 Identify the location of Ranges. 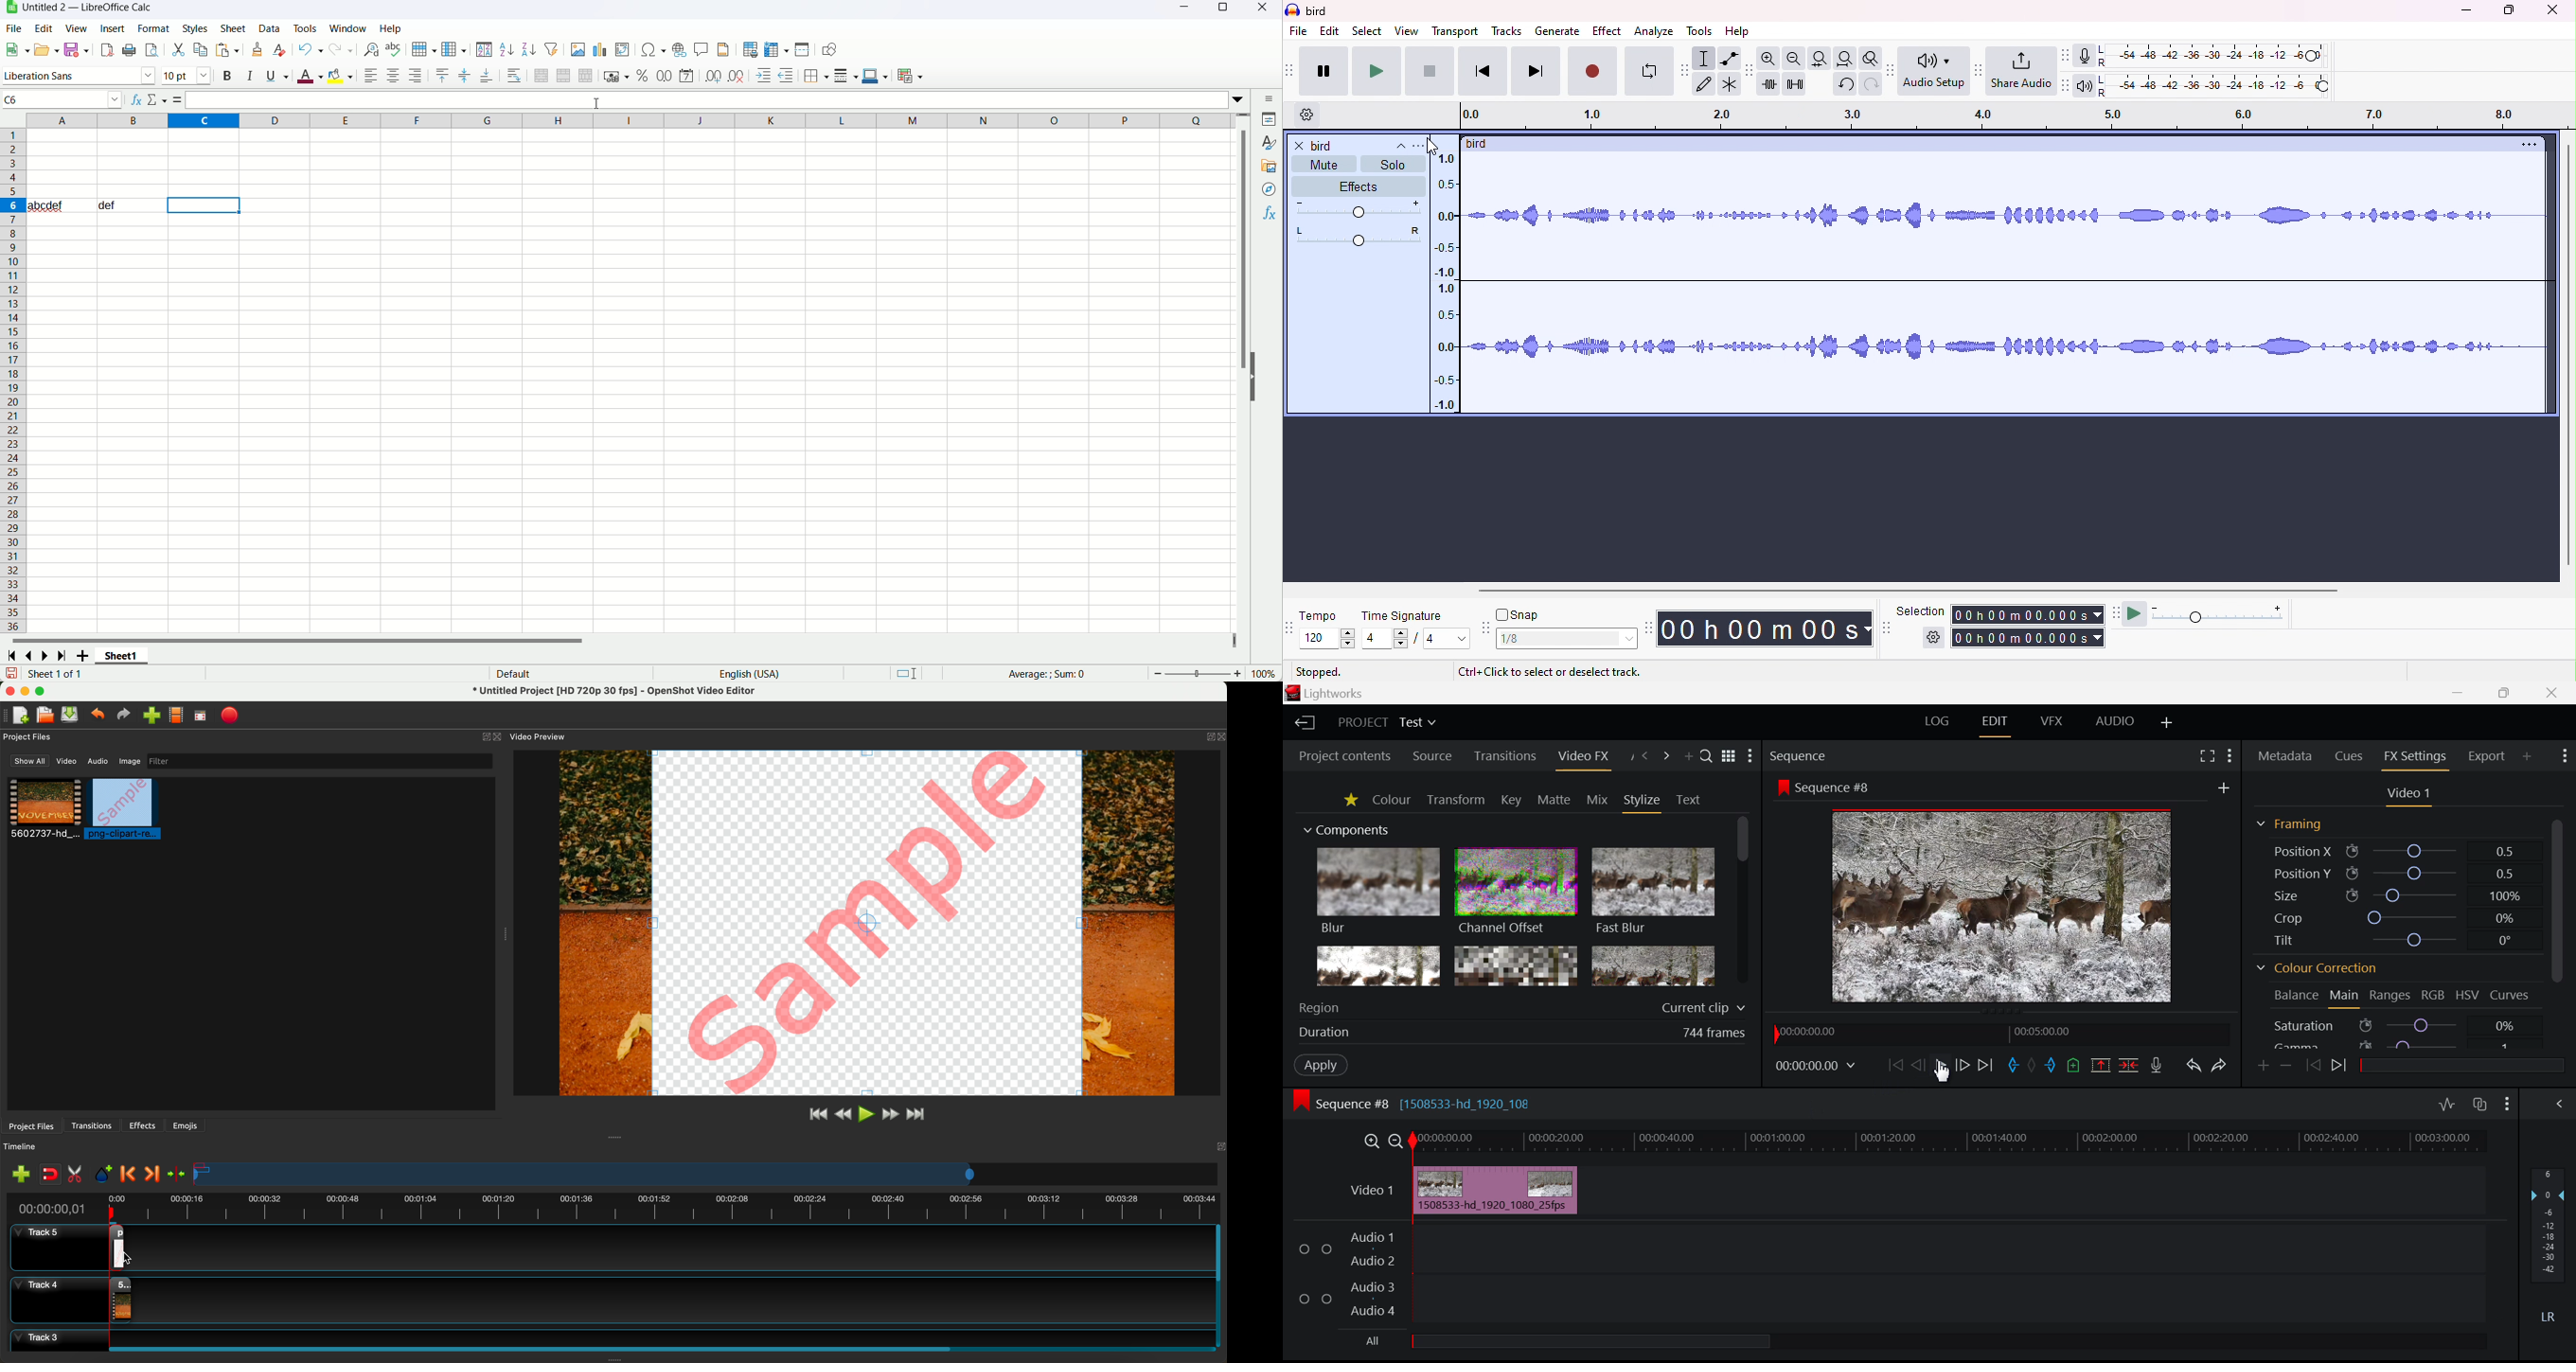
(2391, 996).